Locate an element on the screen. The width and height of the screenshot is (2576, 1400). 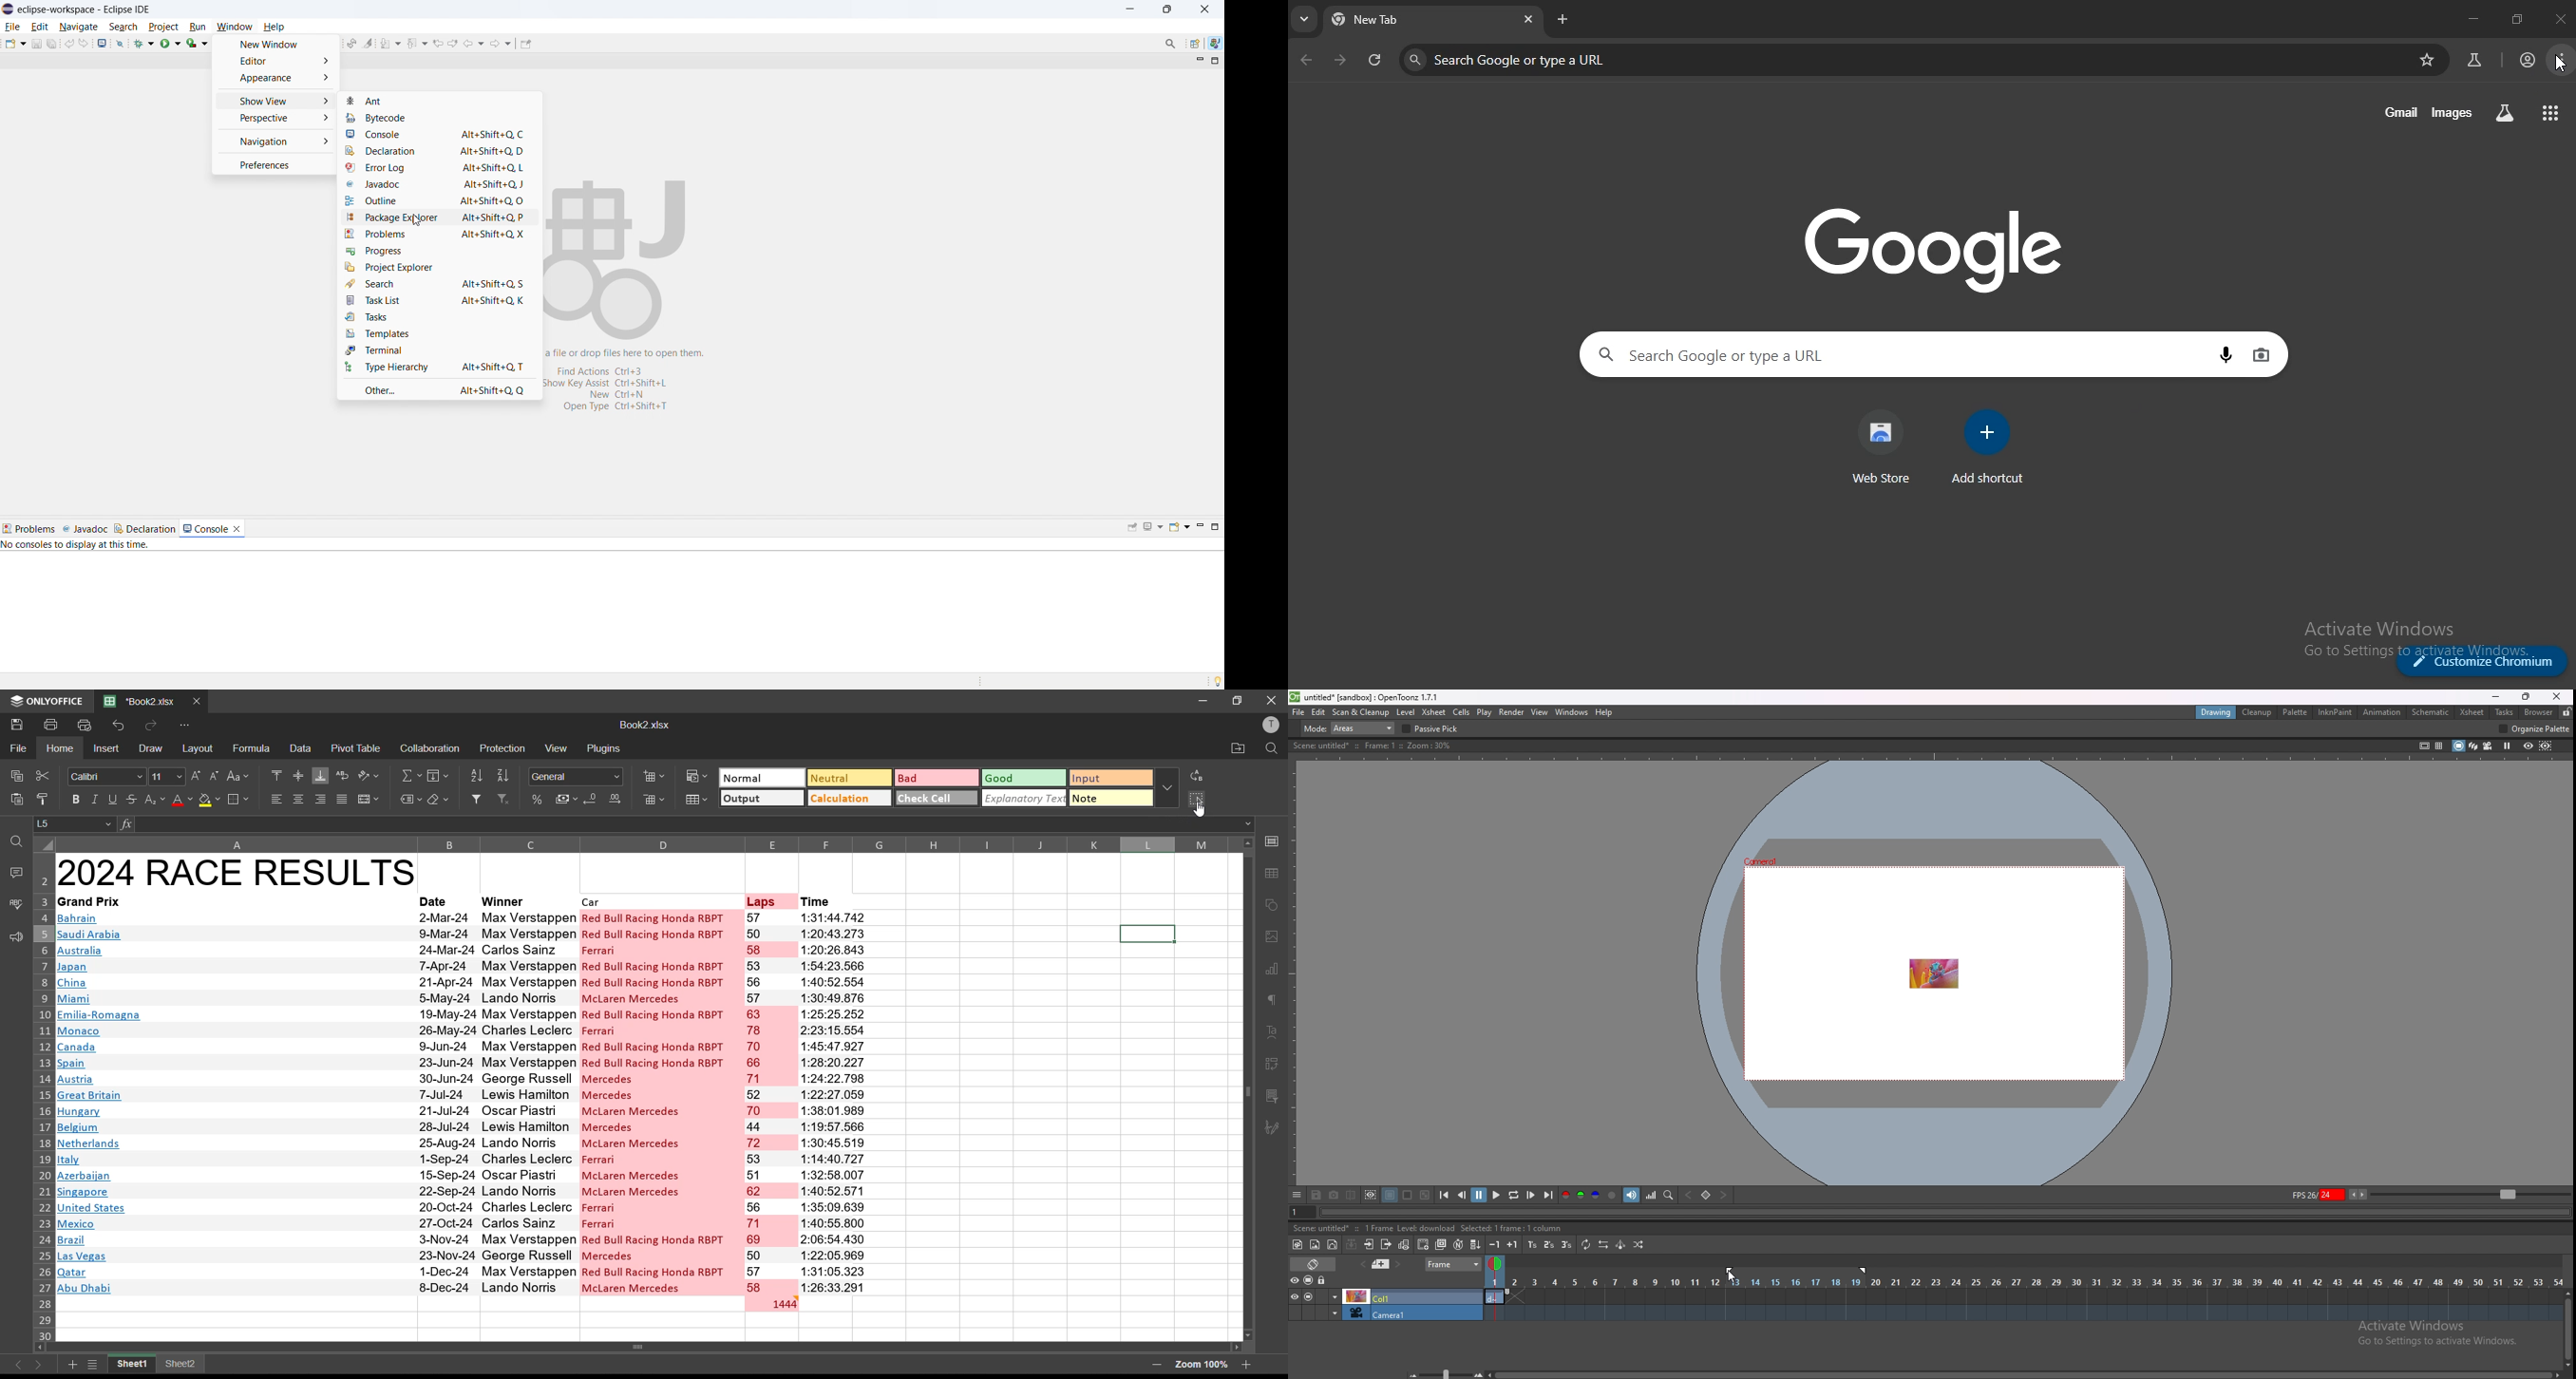
 is located at coordinates (439, 777).